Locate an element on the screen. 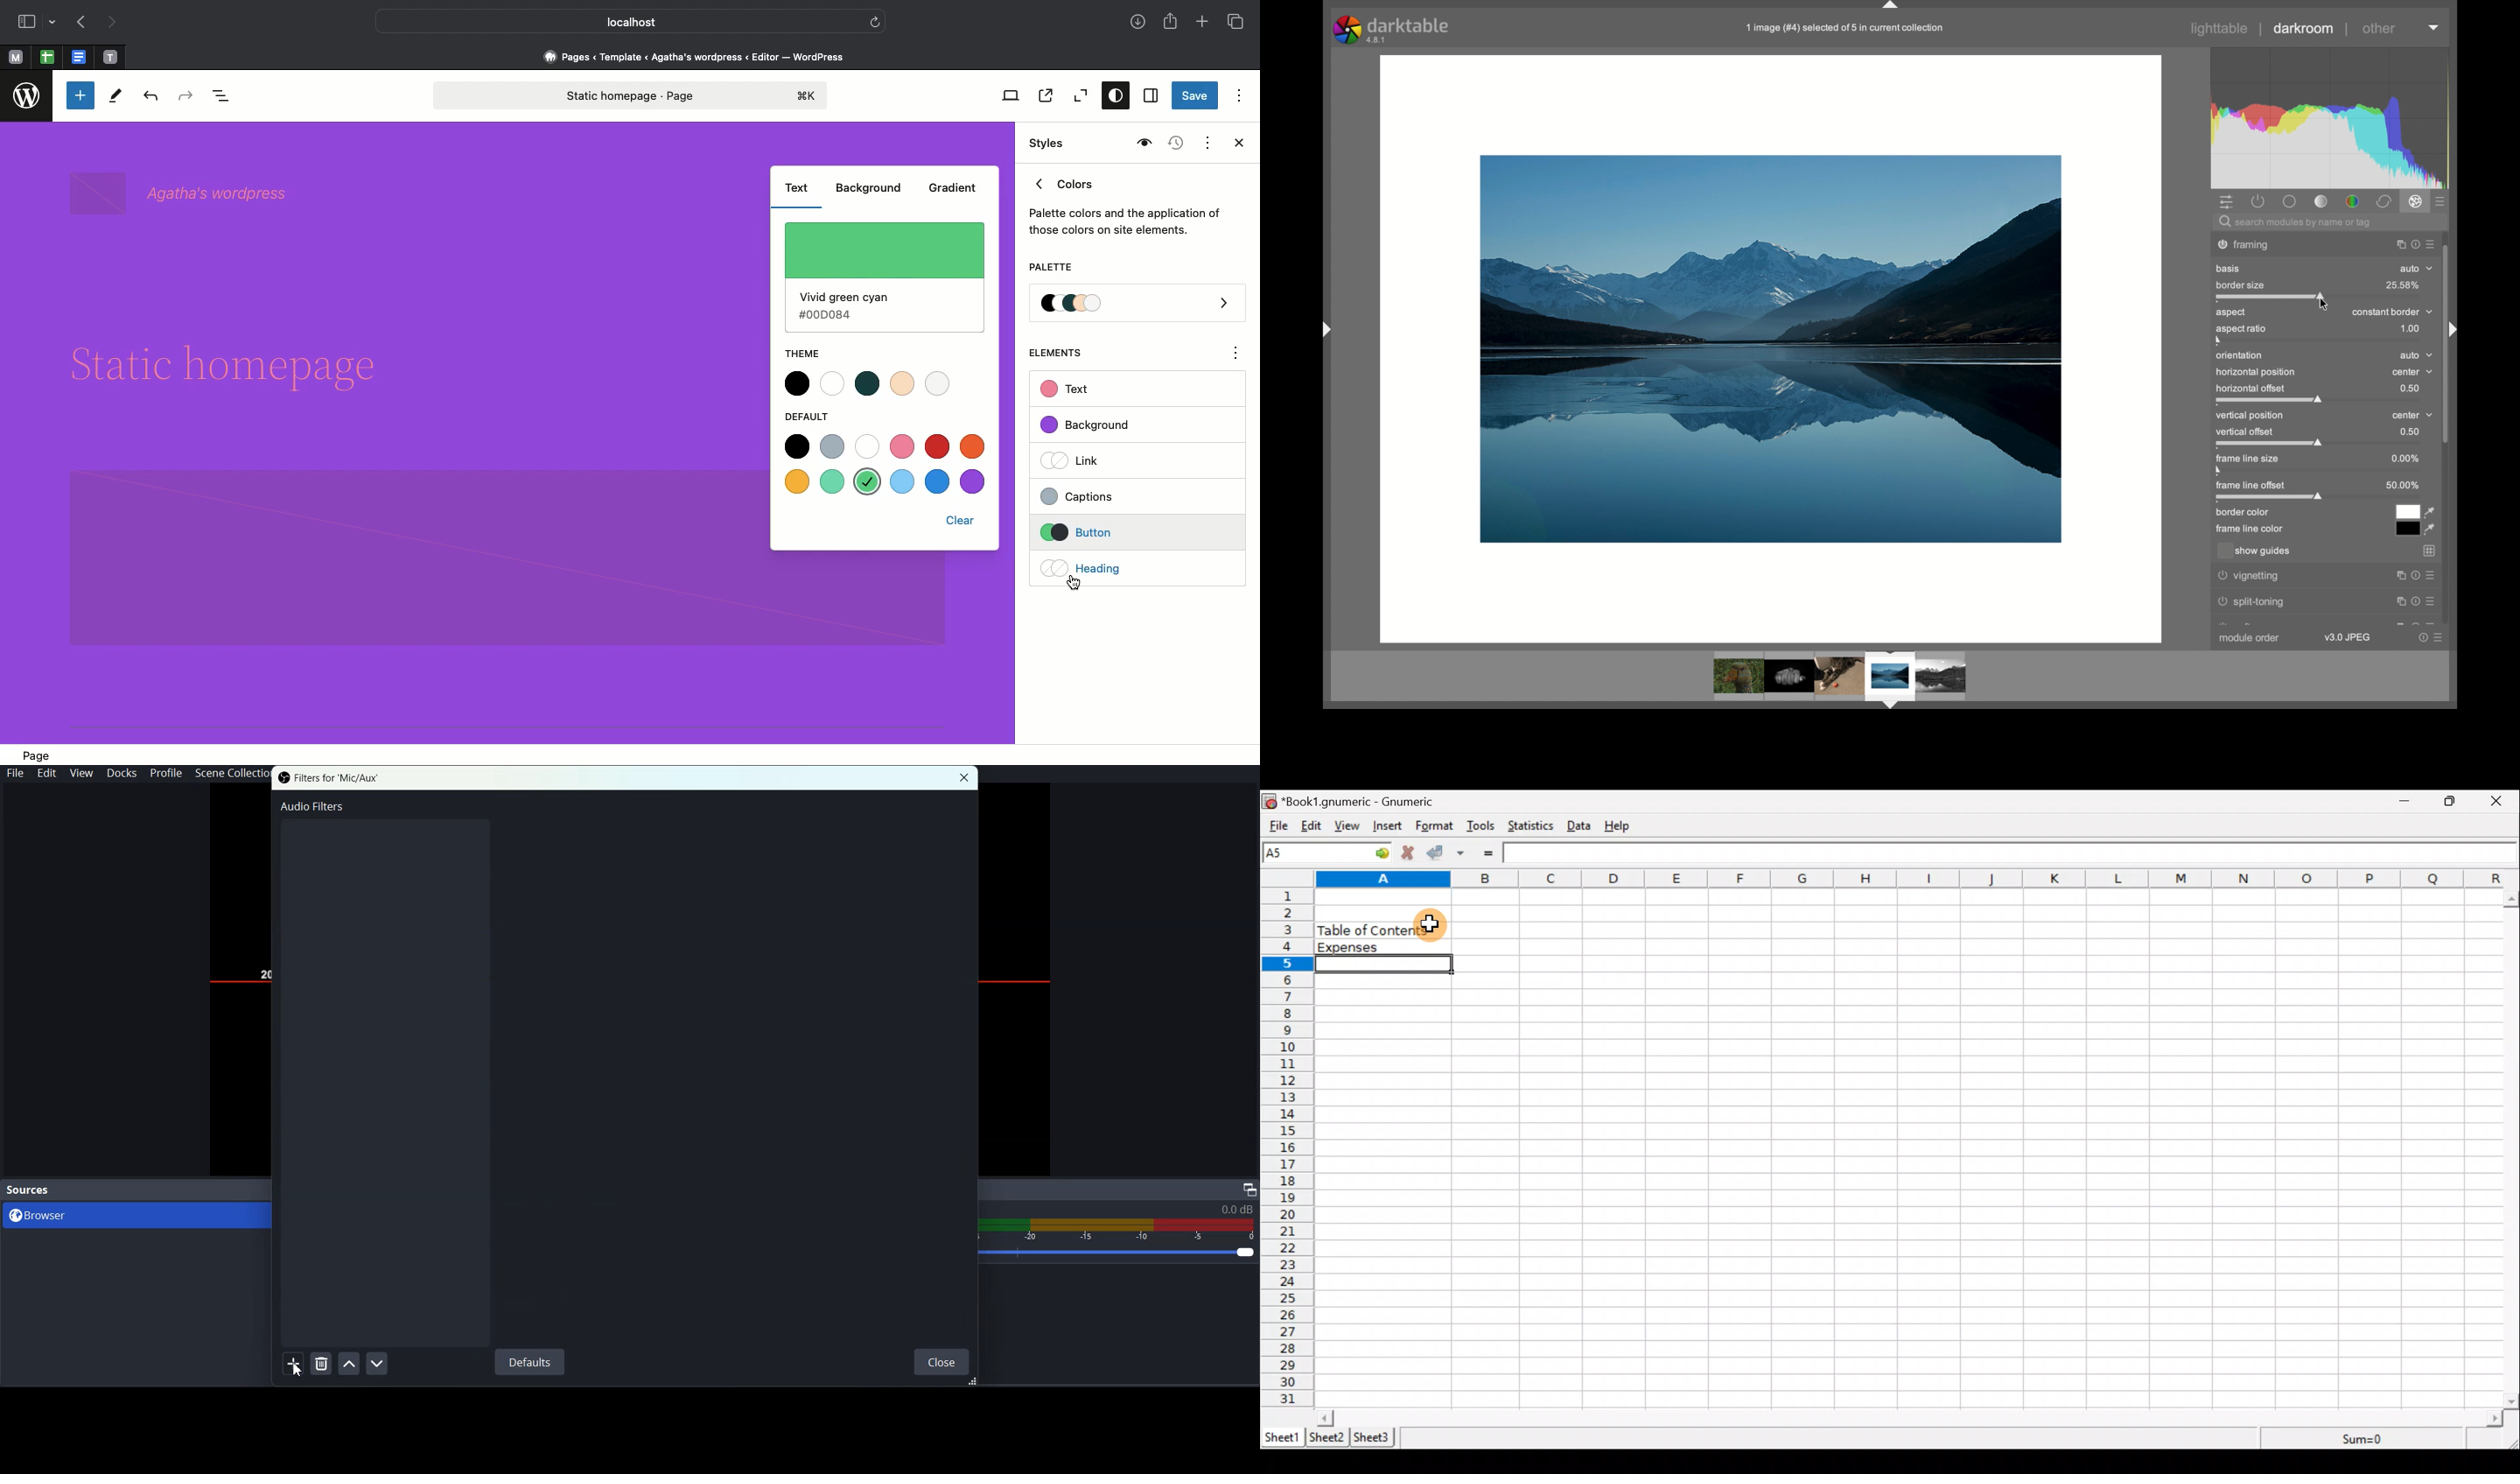  numbering column is located at coordinates (1286, 1150).